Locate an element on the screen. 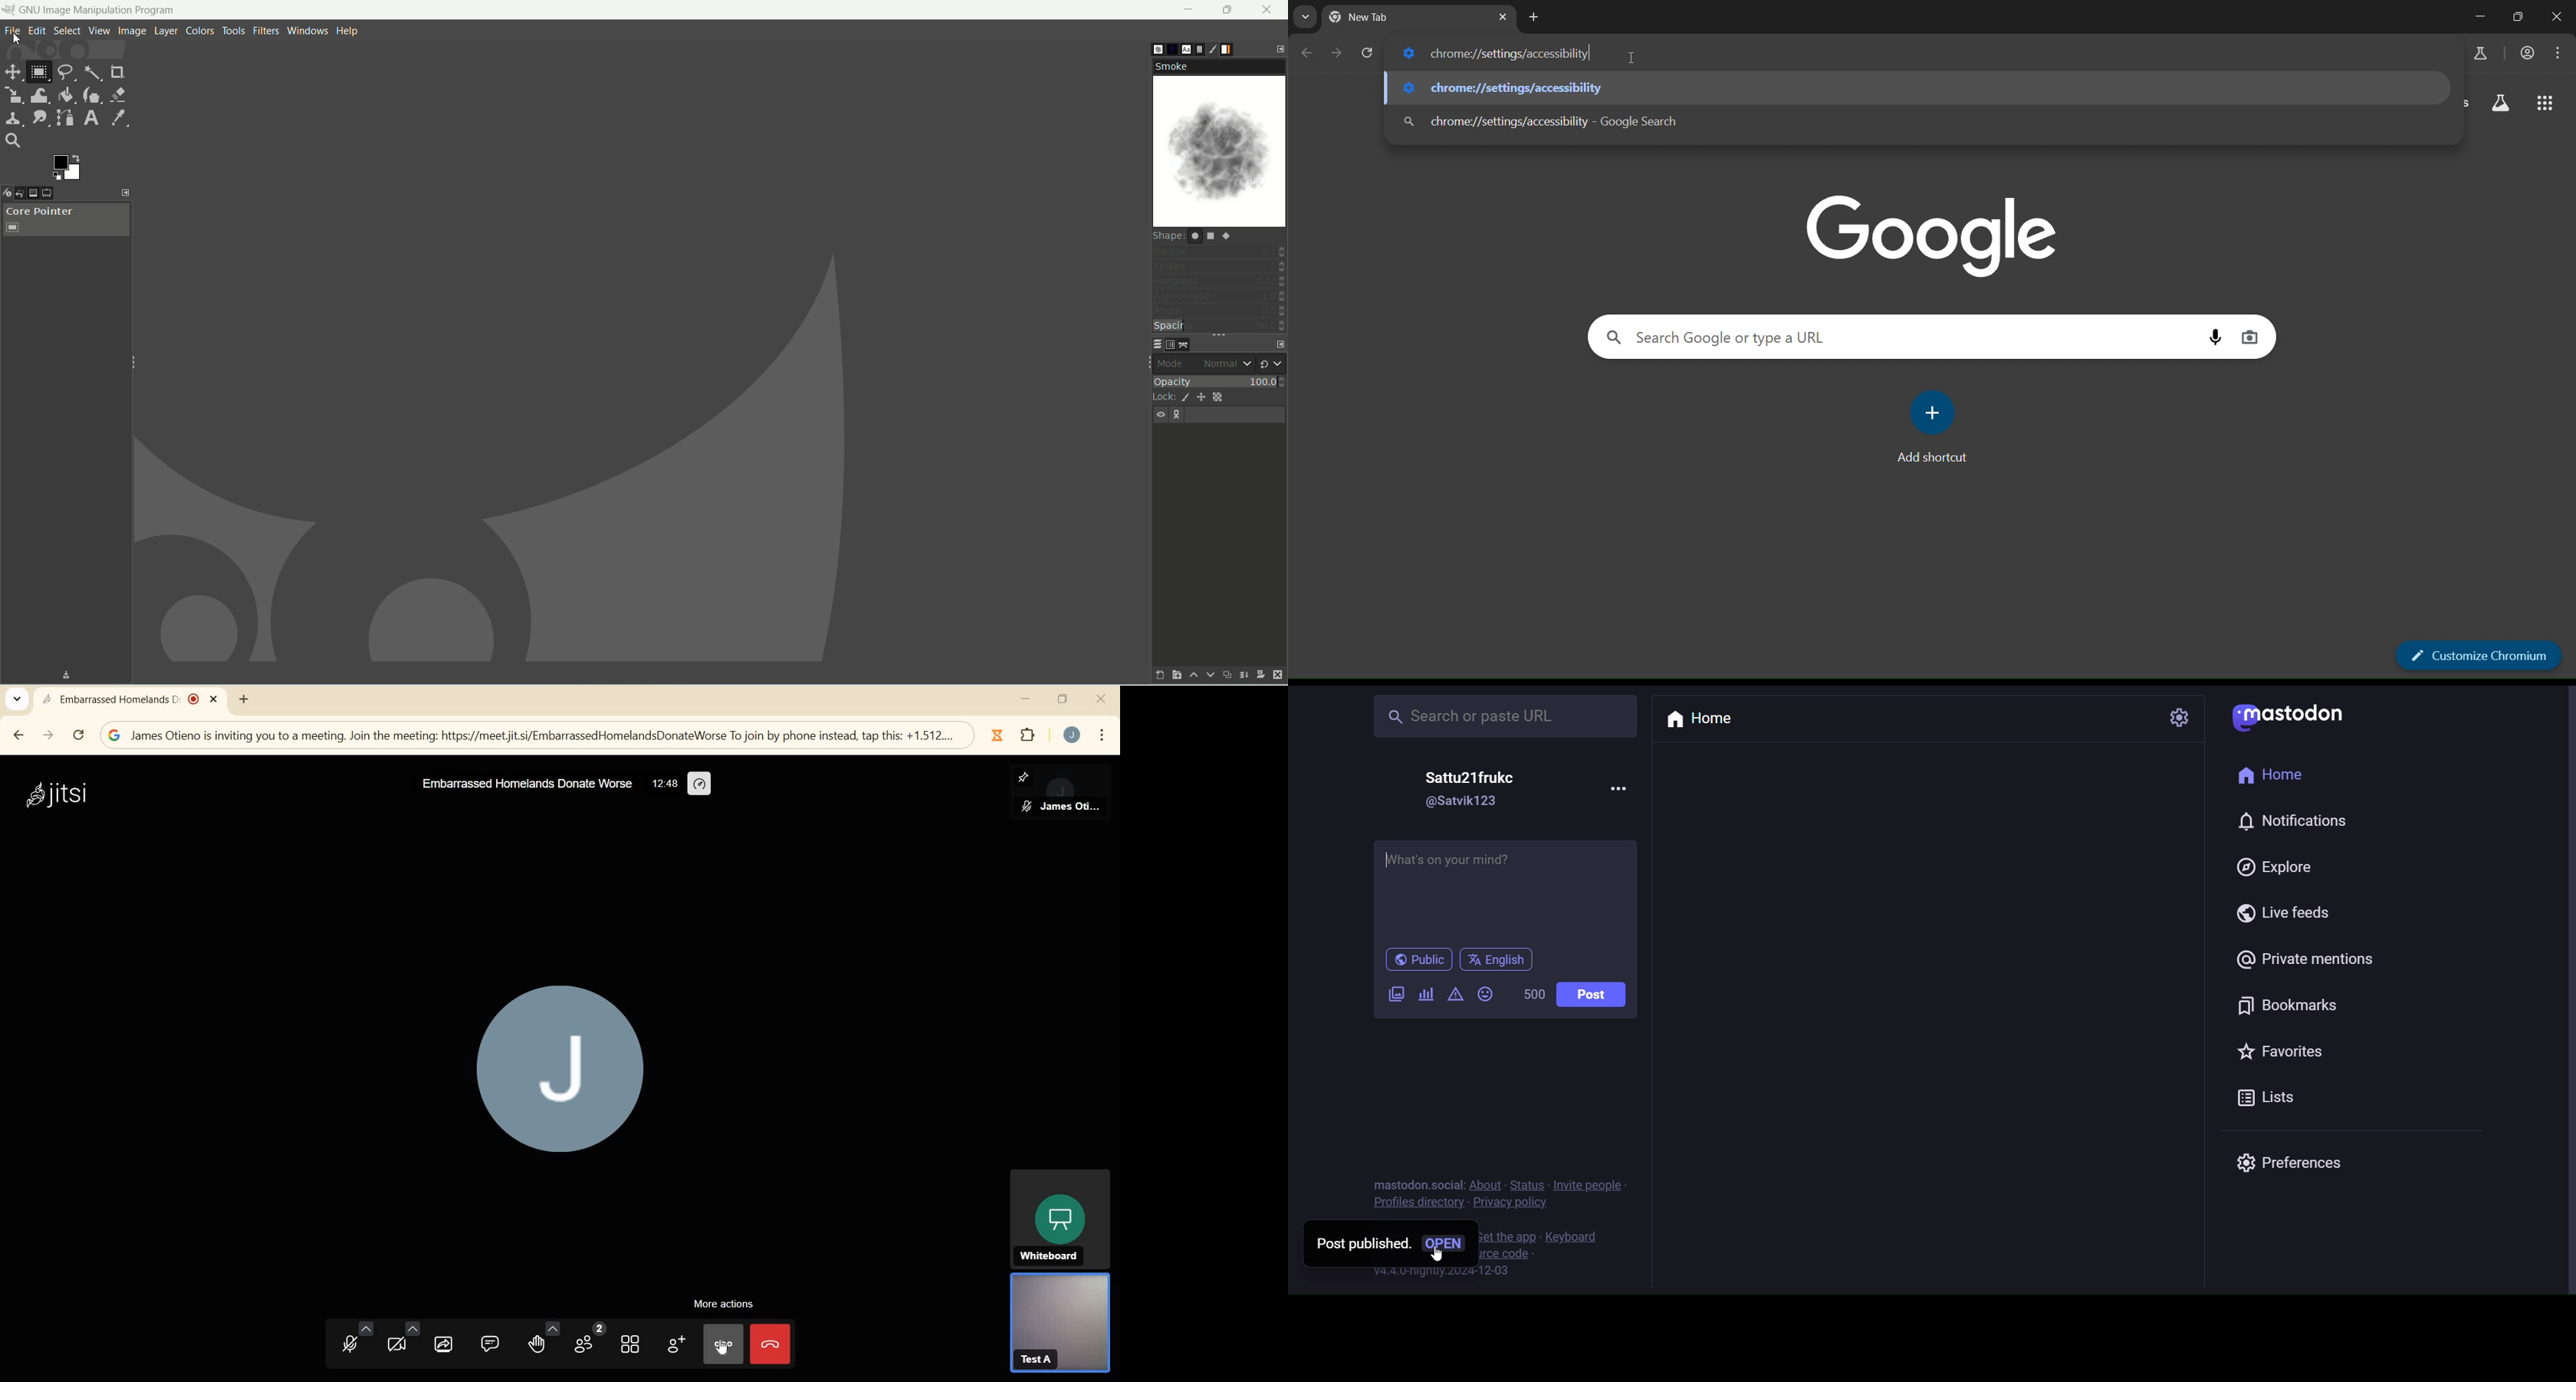 This screenshot has height=1400, width=2576. keyboard is located at coordinates (1572, 1237).